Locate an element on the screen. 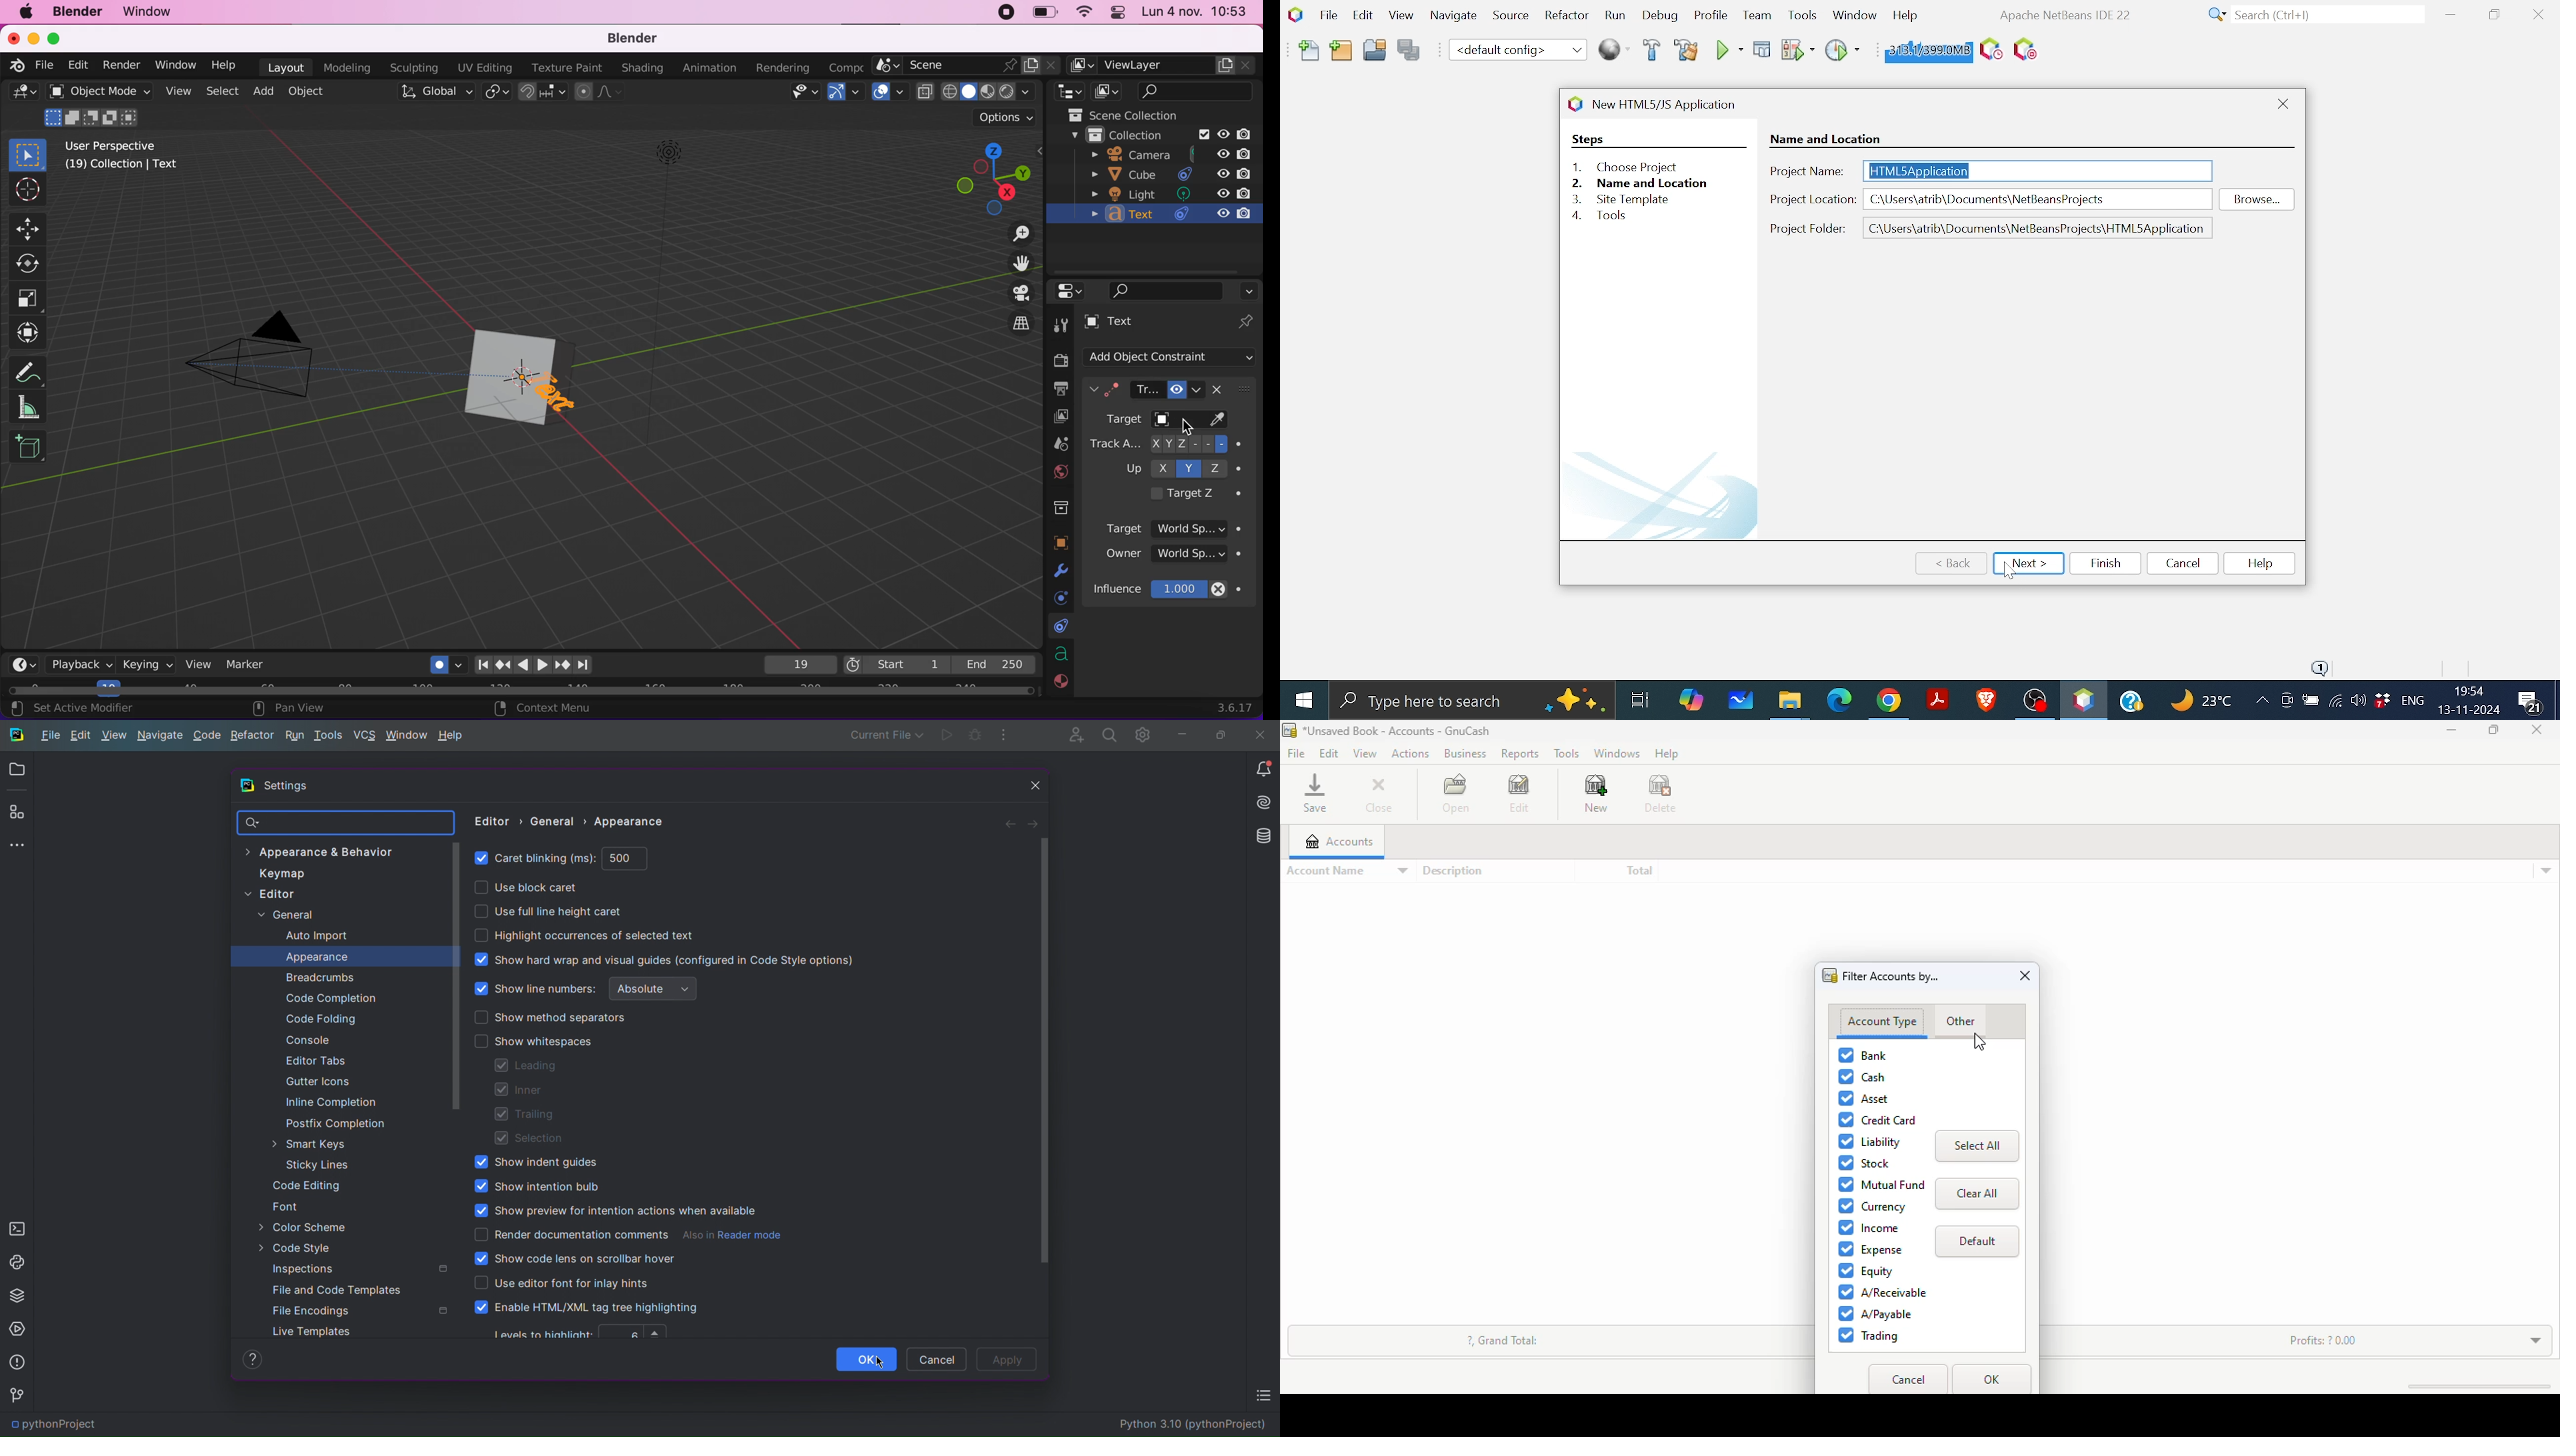  File is located at coordinates (49, 736).